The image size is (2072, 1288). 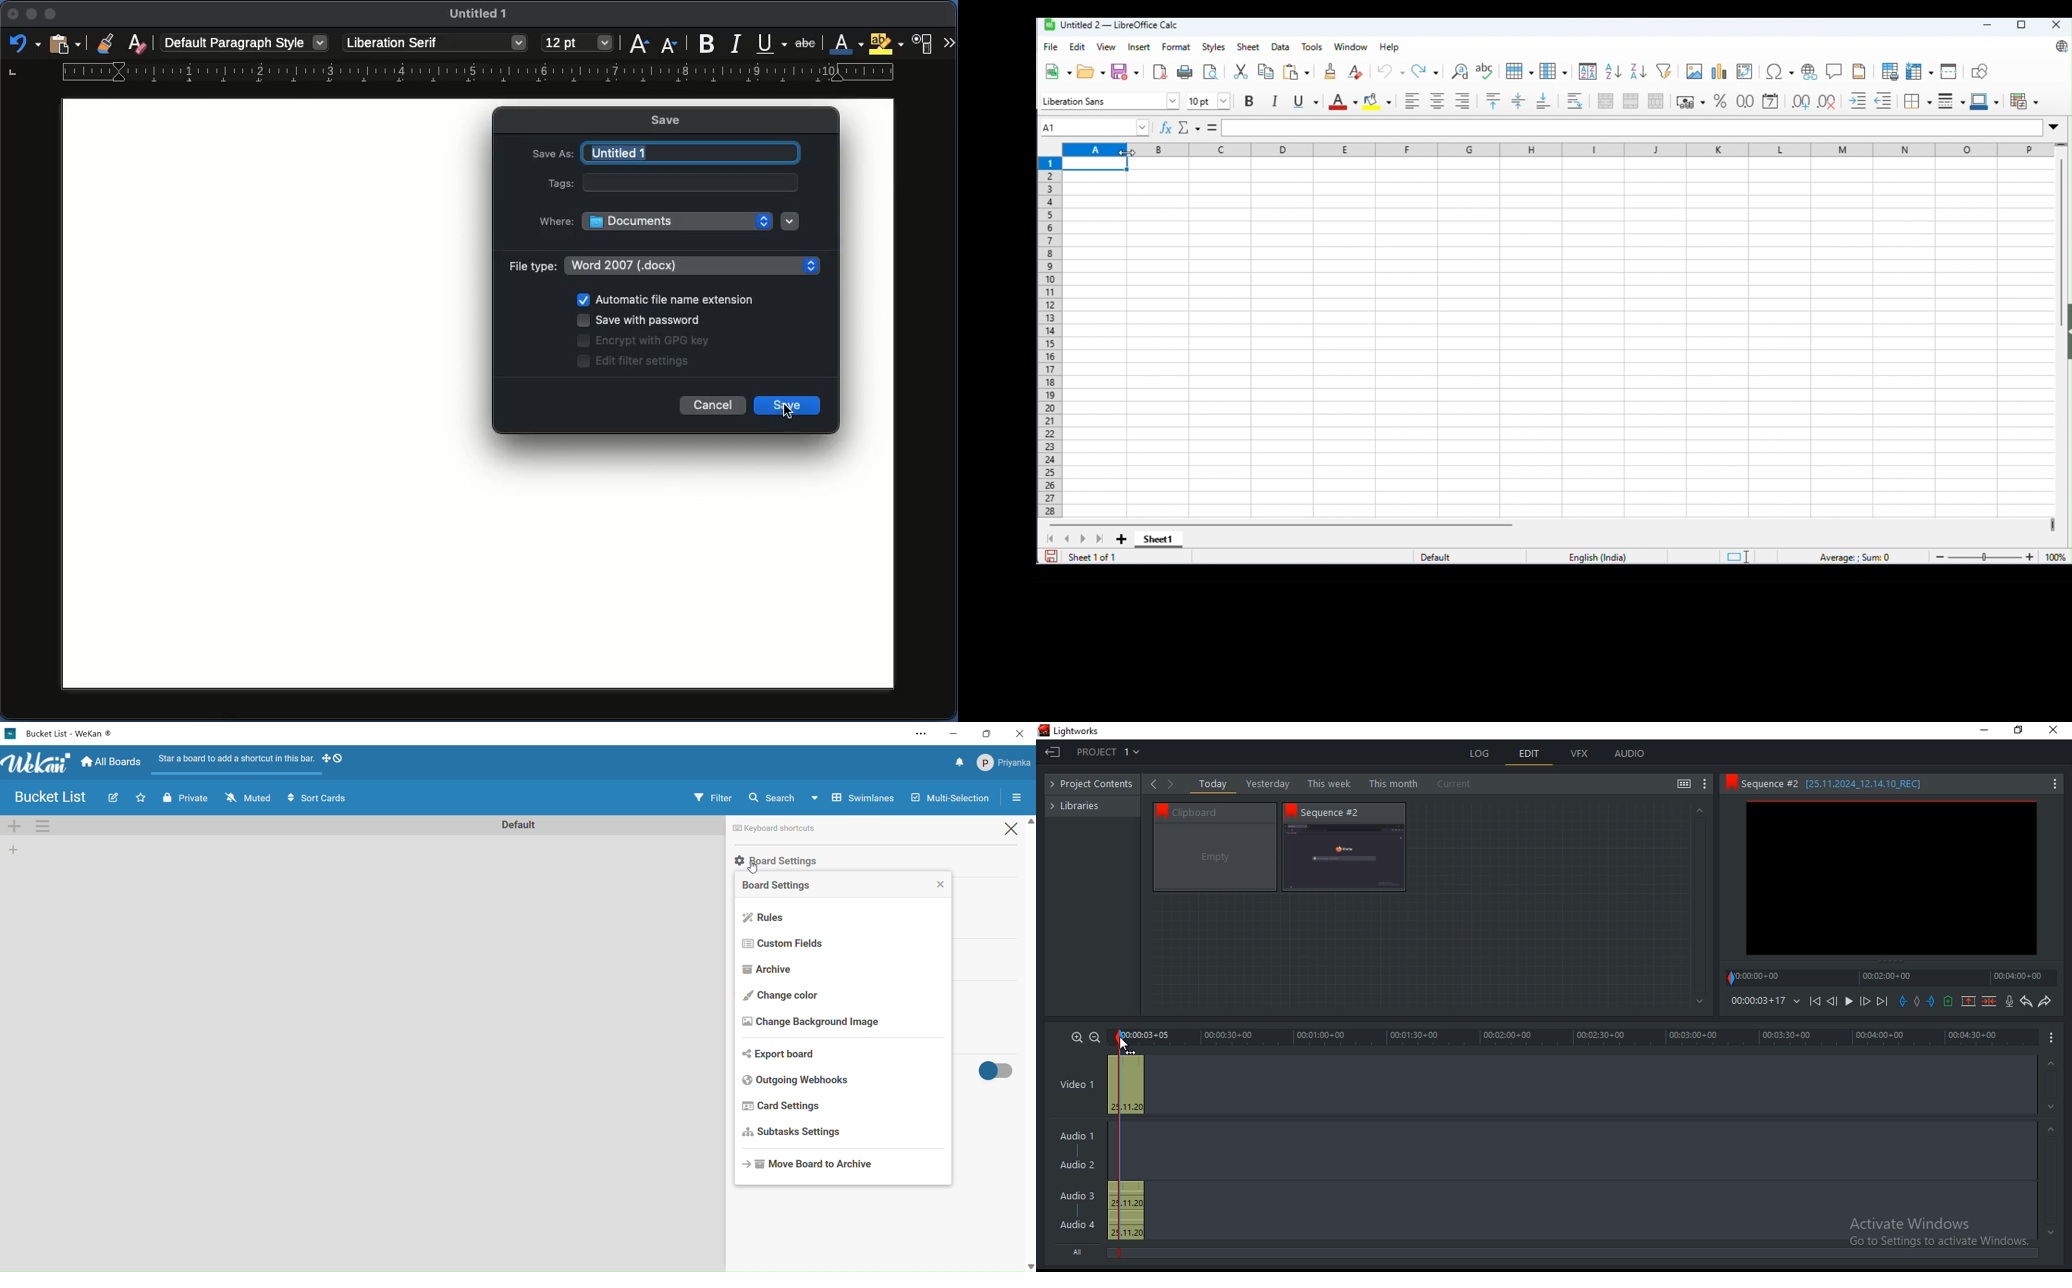 I want to click on filter, so click(x=711, y=798).